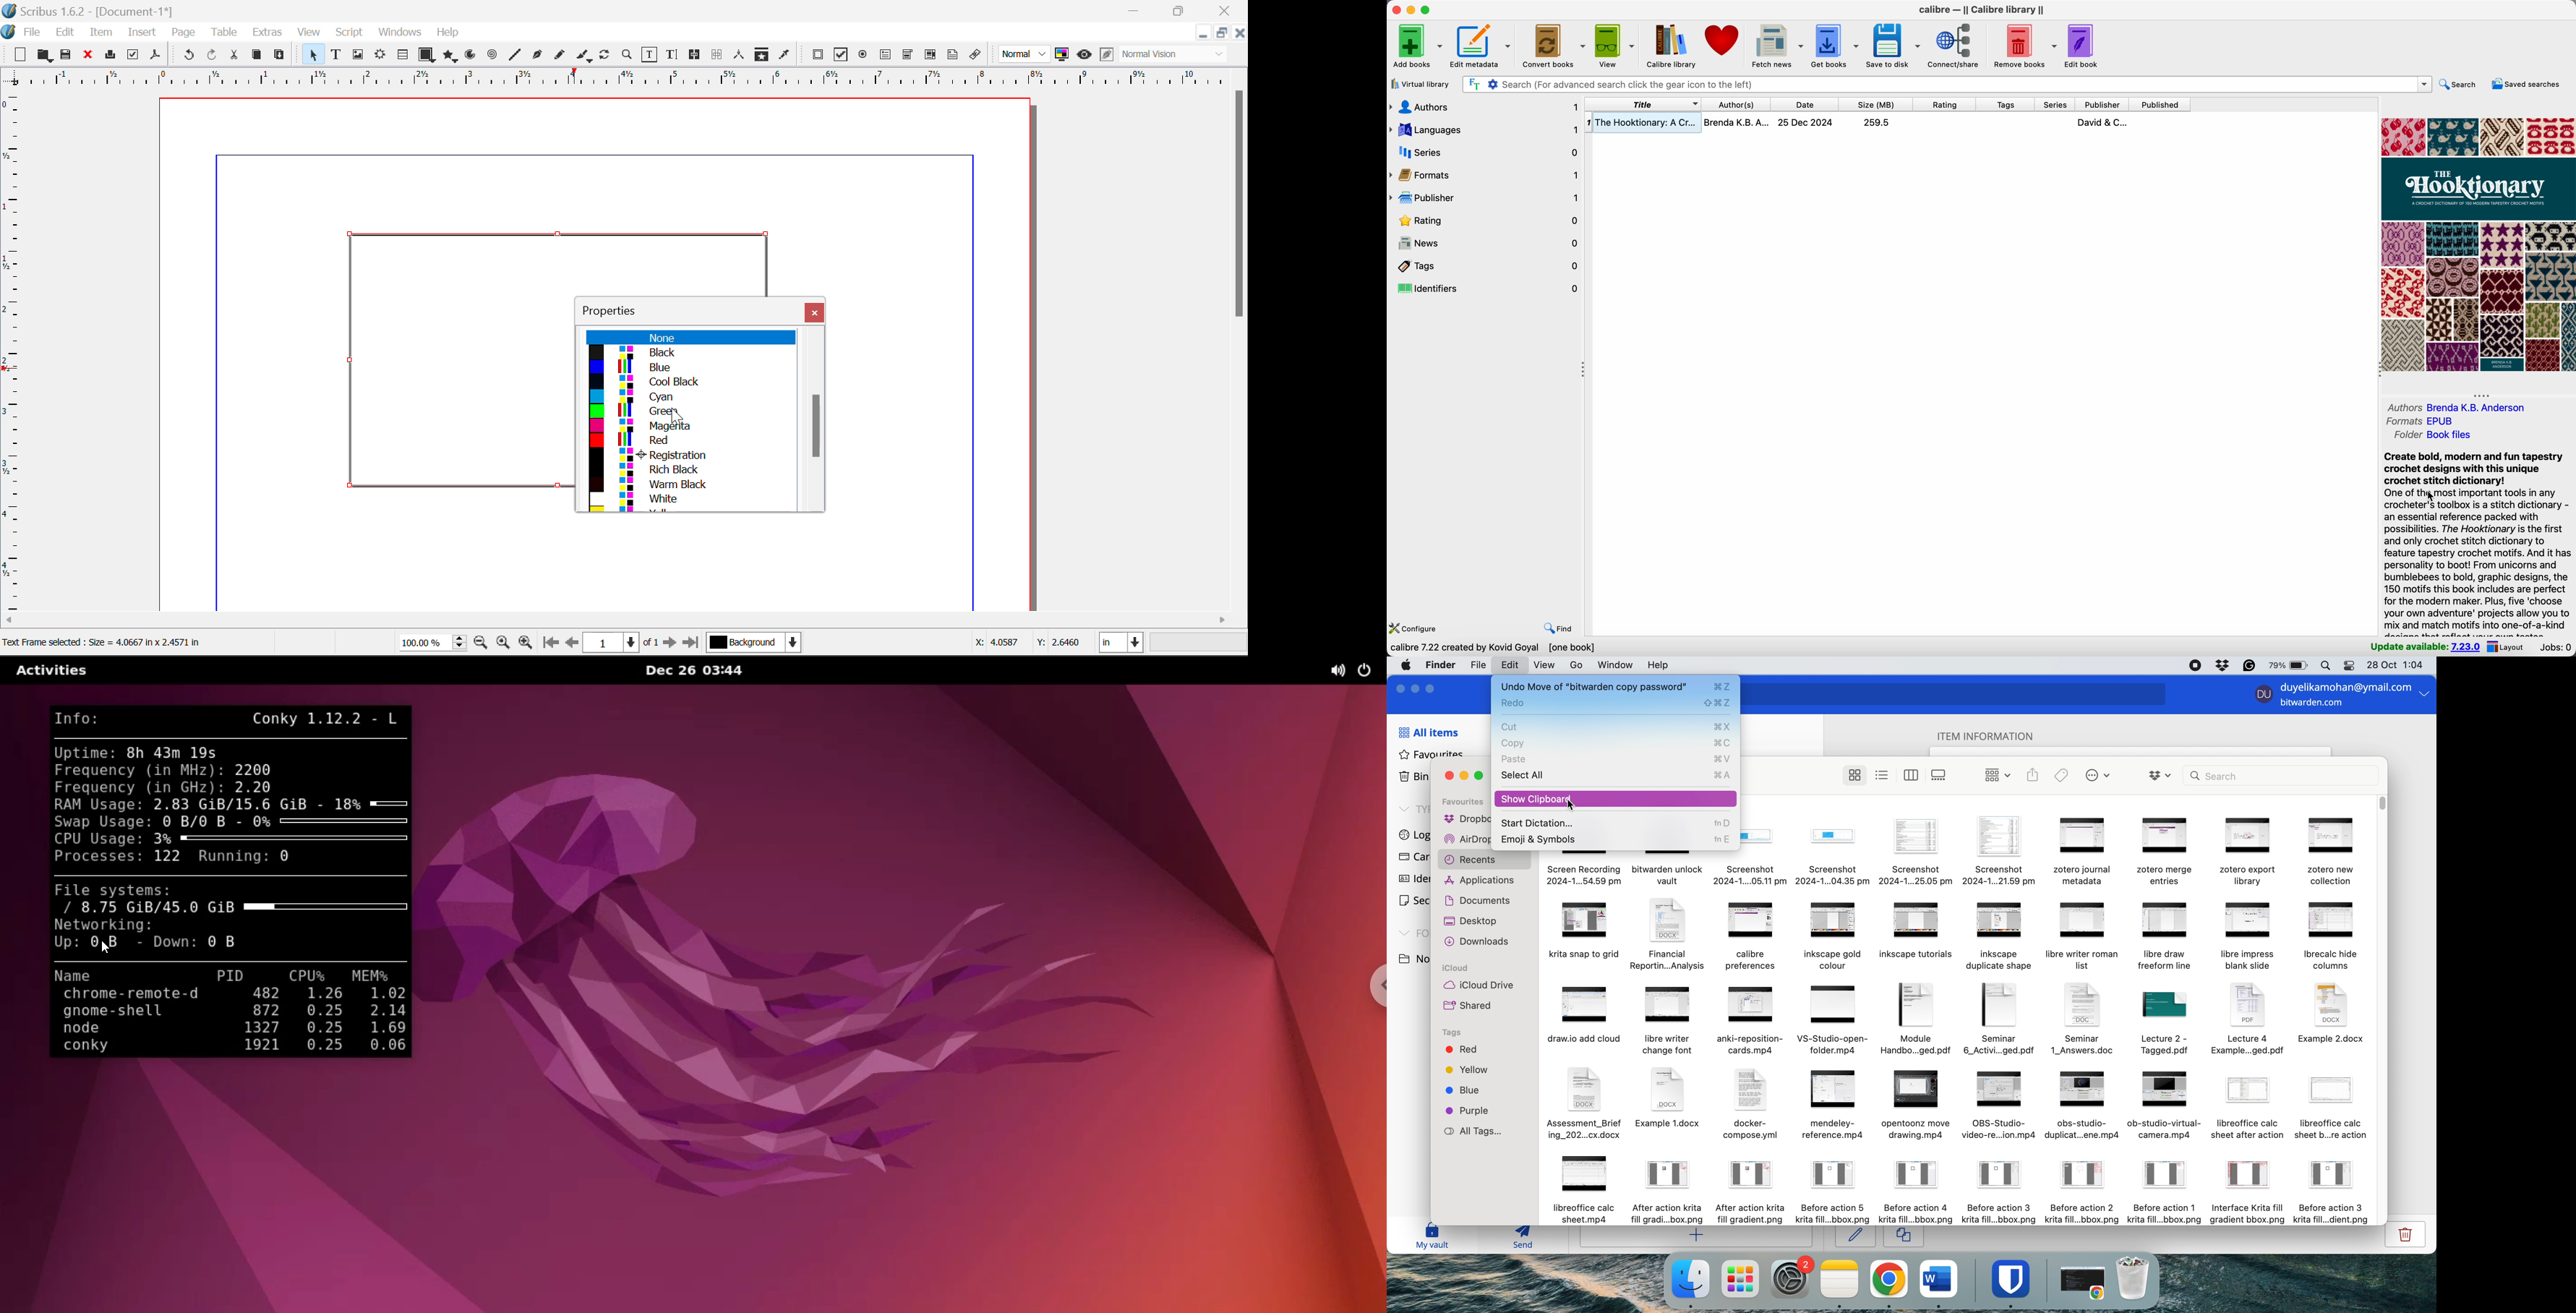  What do you see at coordinates (2223, 665) in the screenshot?
I see `dropbox` at bounding box center [2223, 665].